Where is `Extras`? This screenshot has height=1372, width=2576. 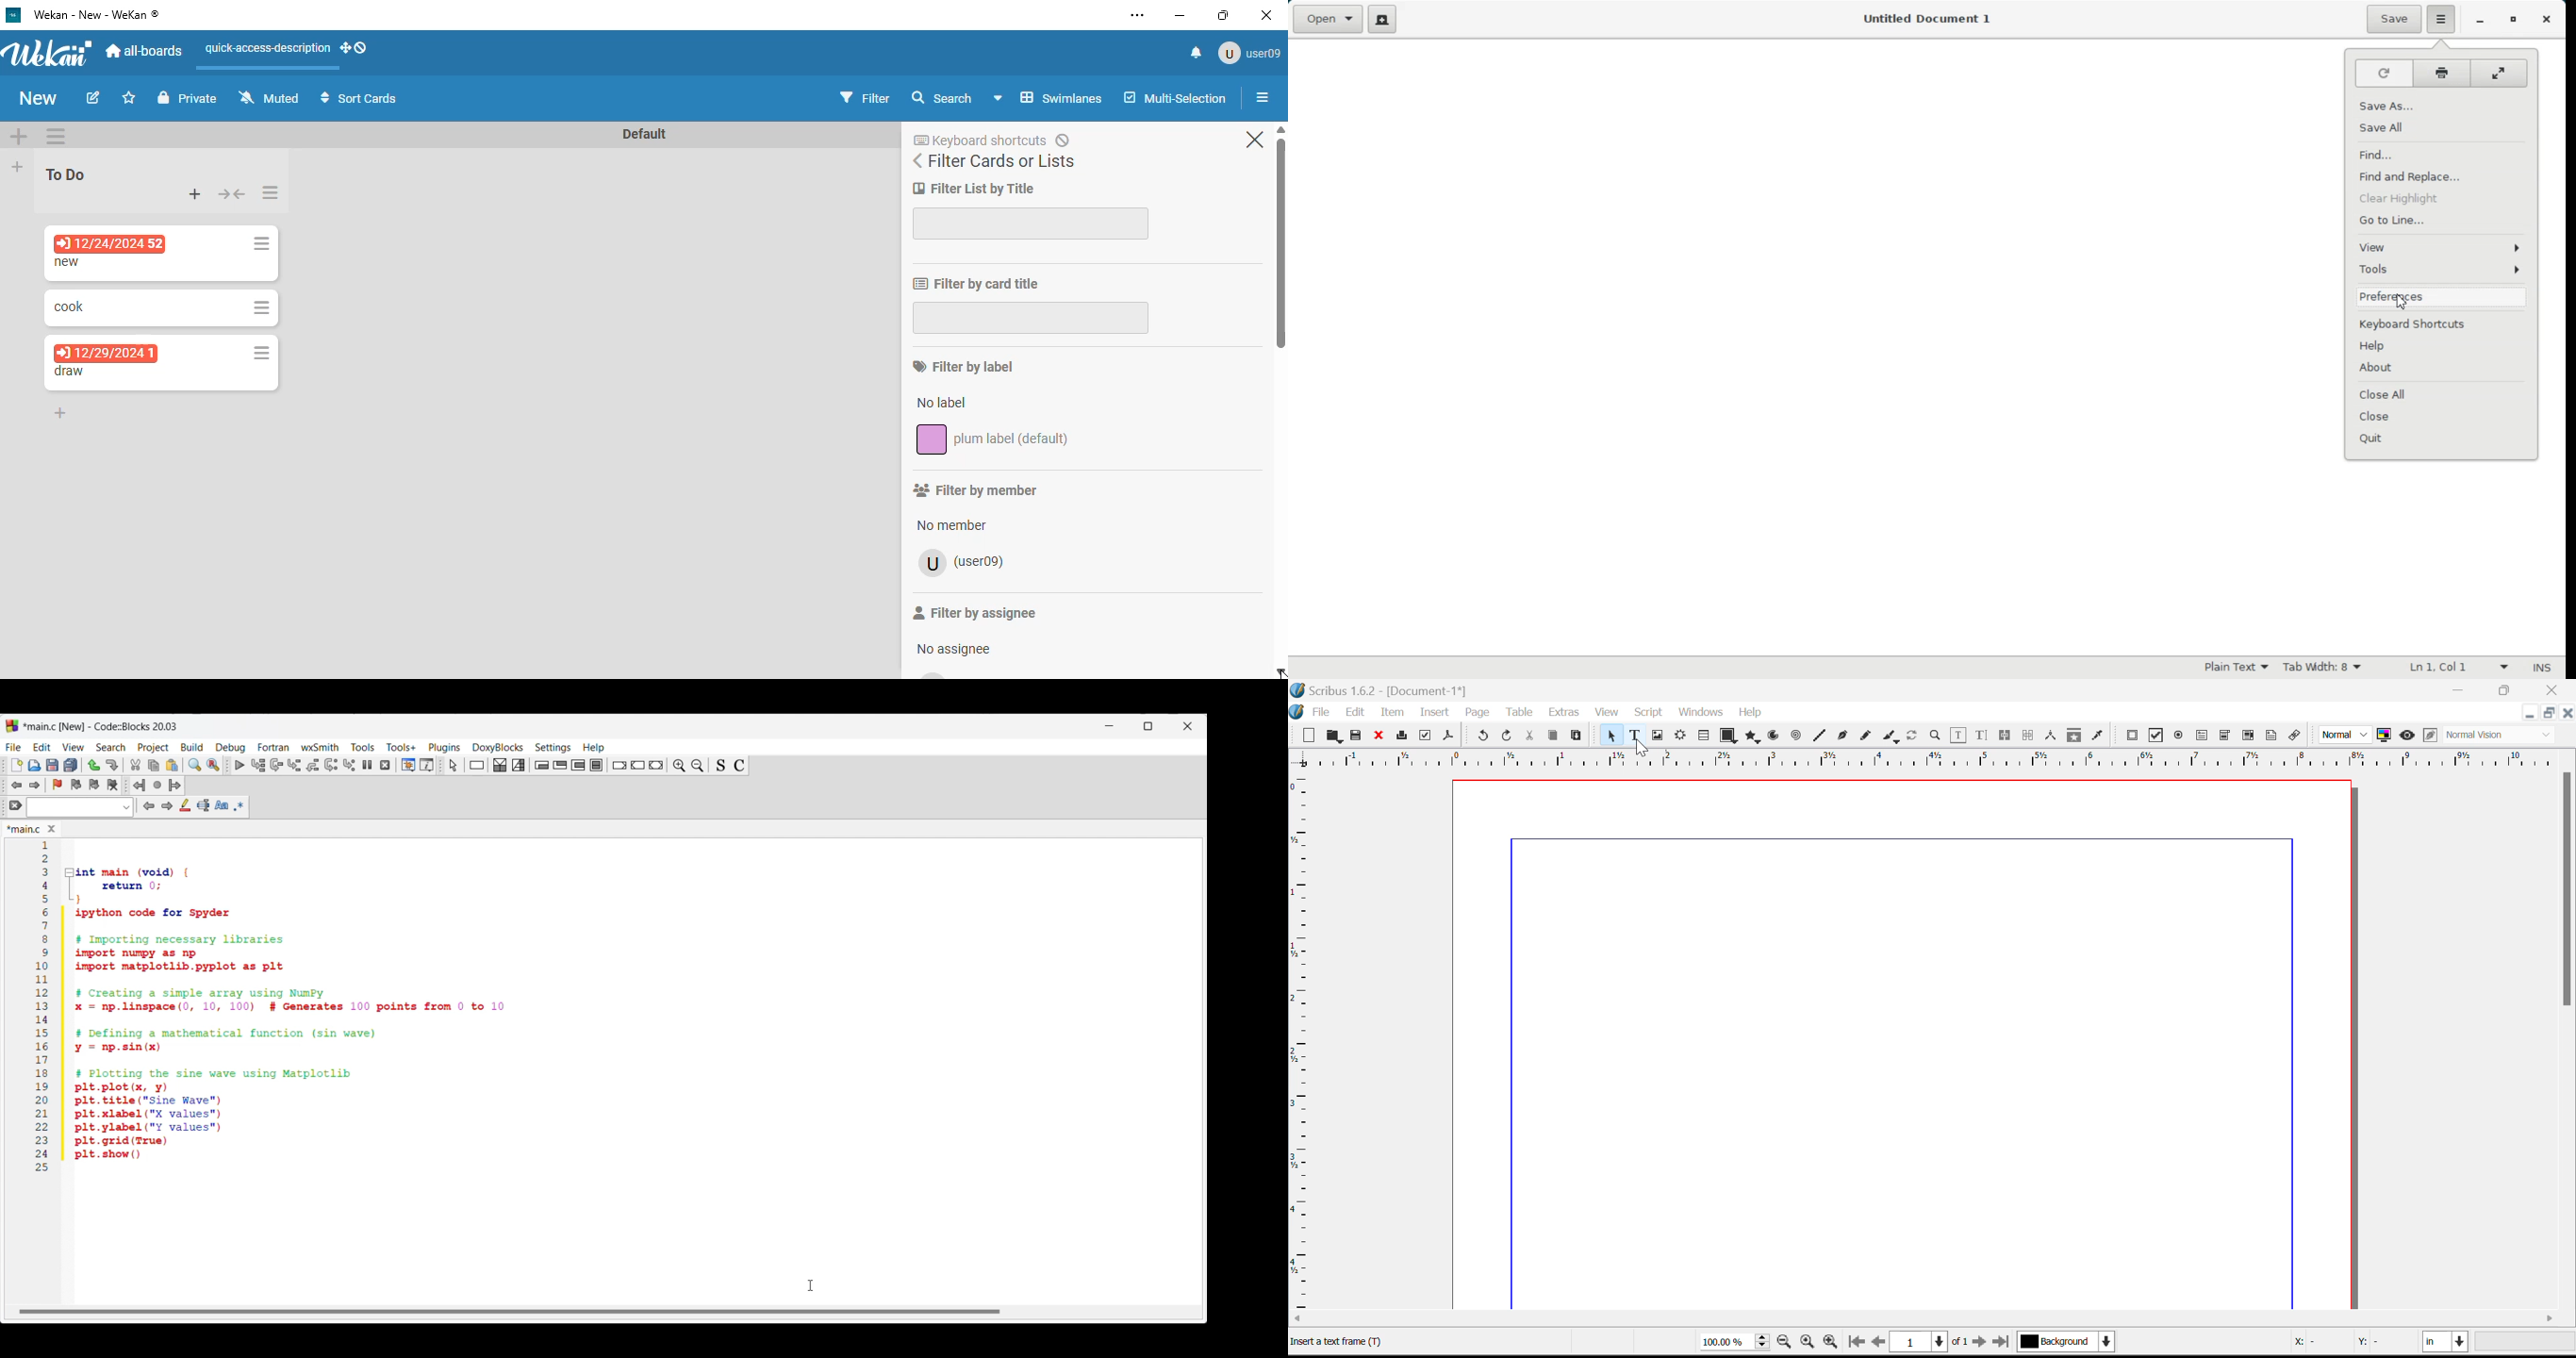 Extras is located at coordinates (1565, 713).